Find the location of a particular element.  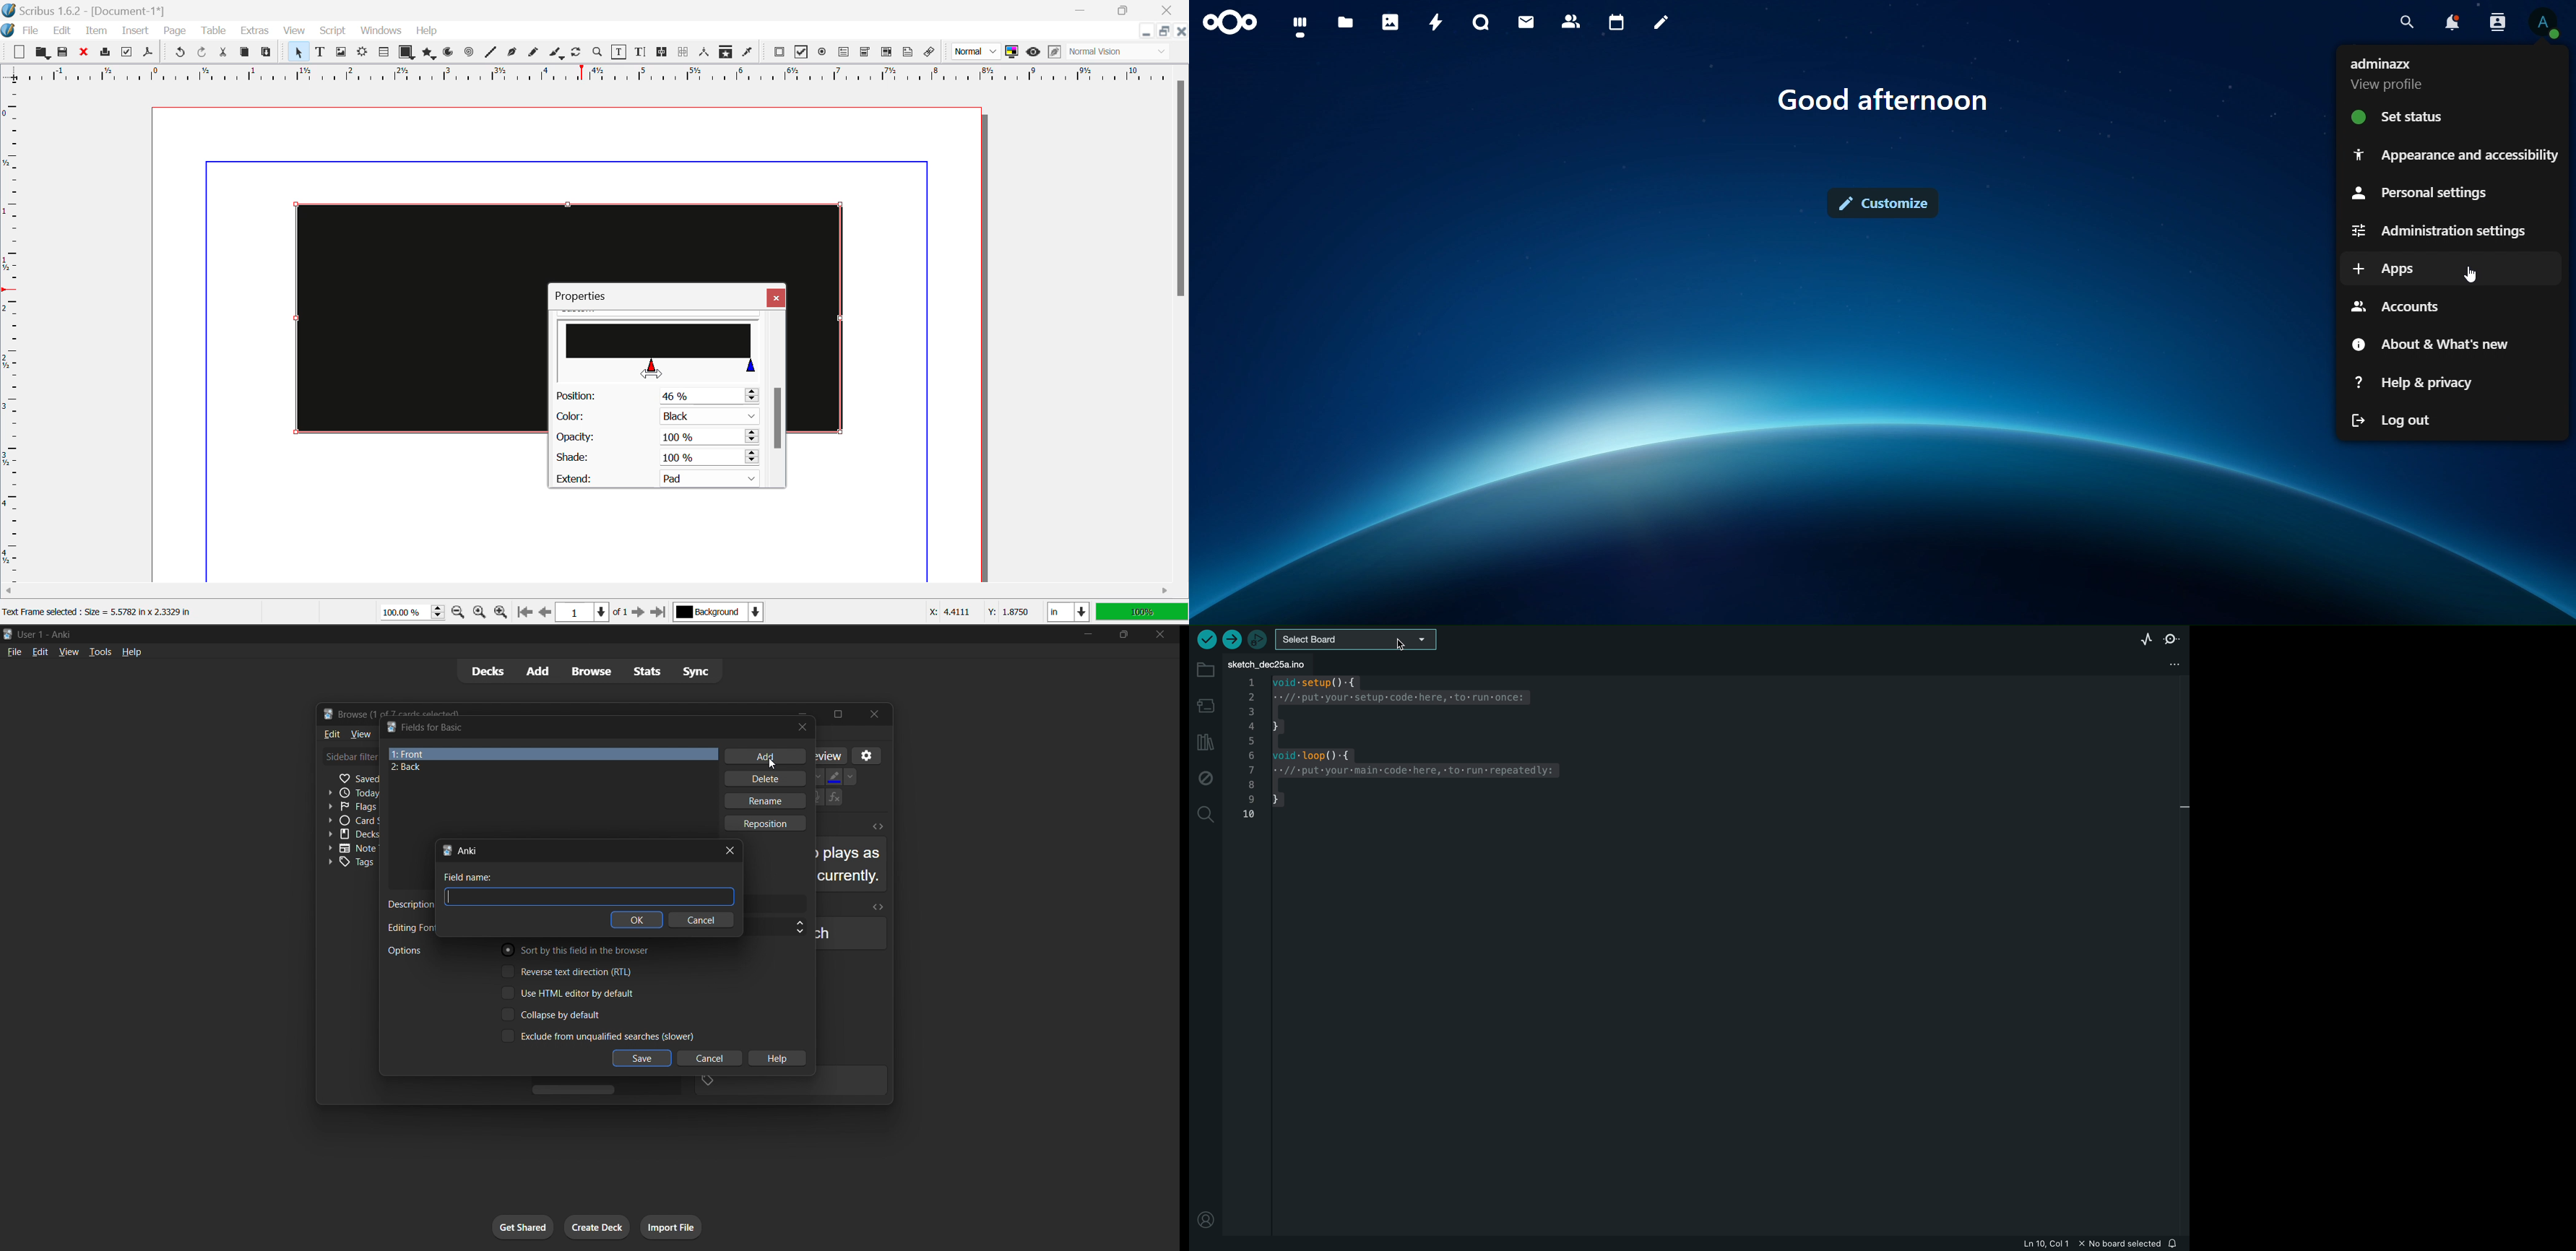

New is located at coordinates (19, 54).